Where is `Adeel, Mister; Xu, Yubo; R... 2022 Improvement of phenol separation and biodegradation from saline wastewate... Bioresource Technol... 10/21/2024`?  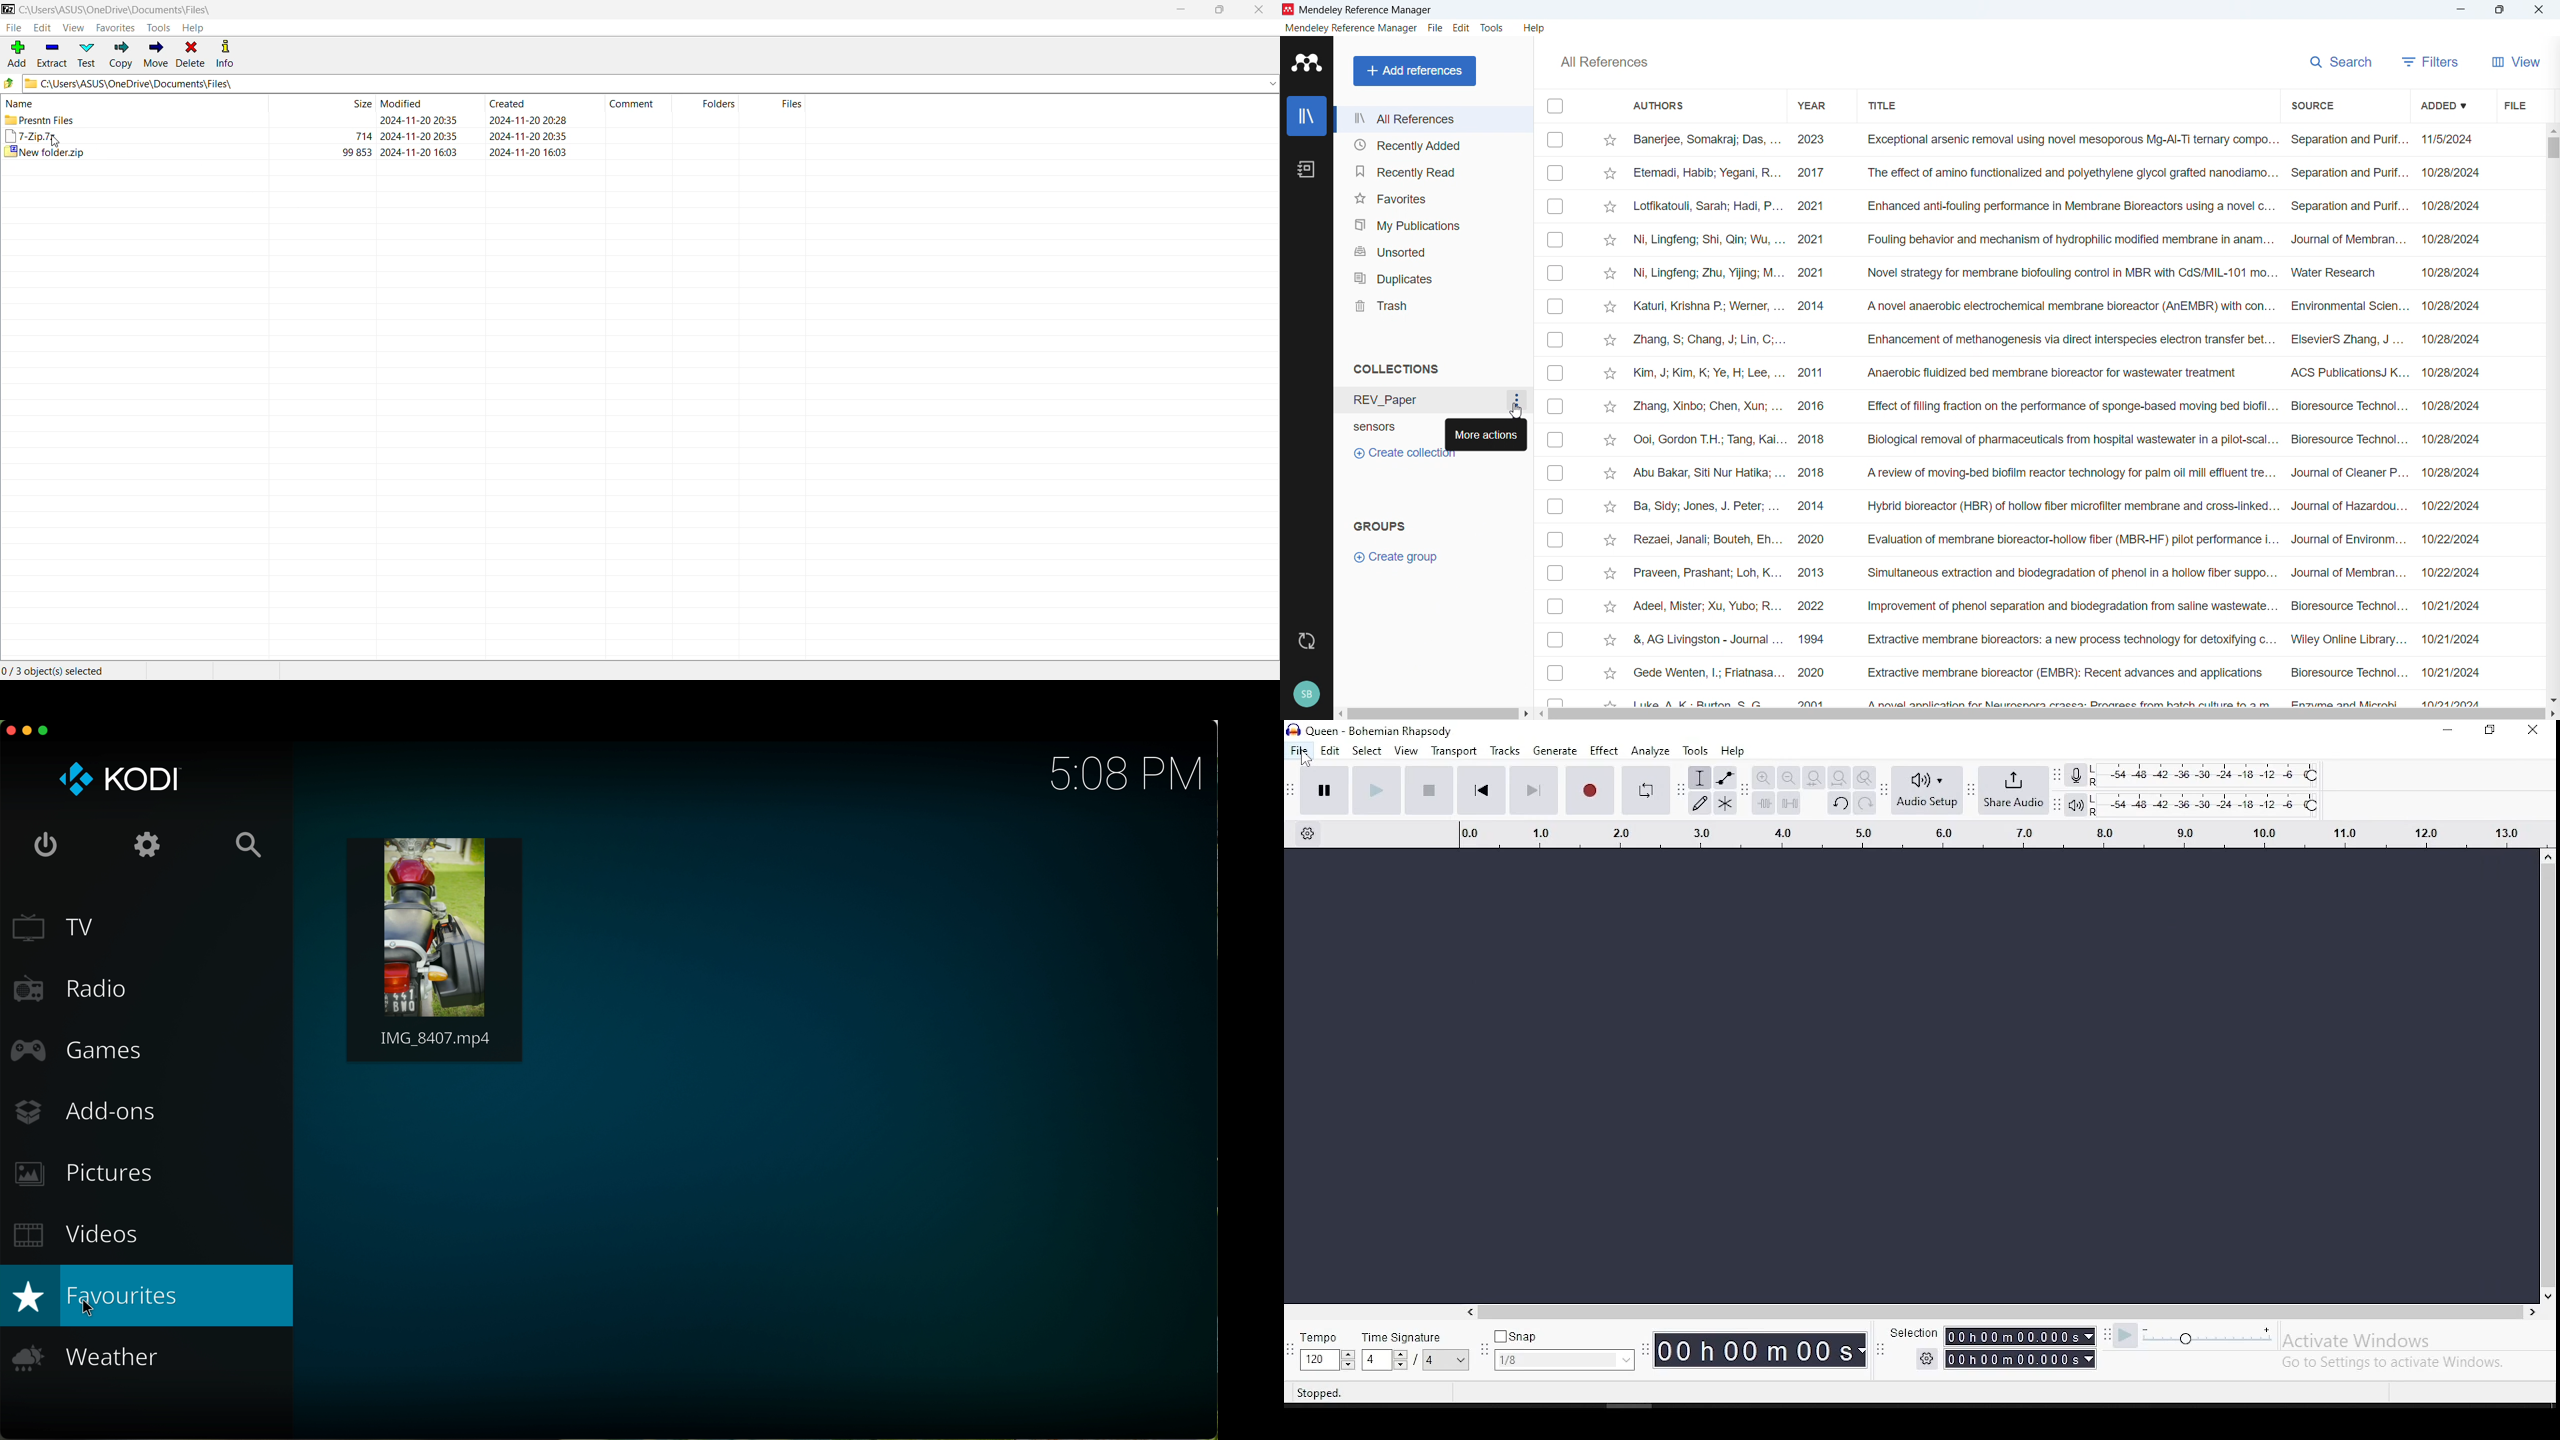
Adeel, Mister; Xu, Yubo; R... 2022 Improvement of phenol separation and biodegradation from saline wastewate... Bioresource Technol... 10/21/2024 is located at coordinates (2055, 606).